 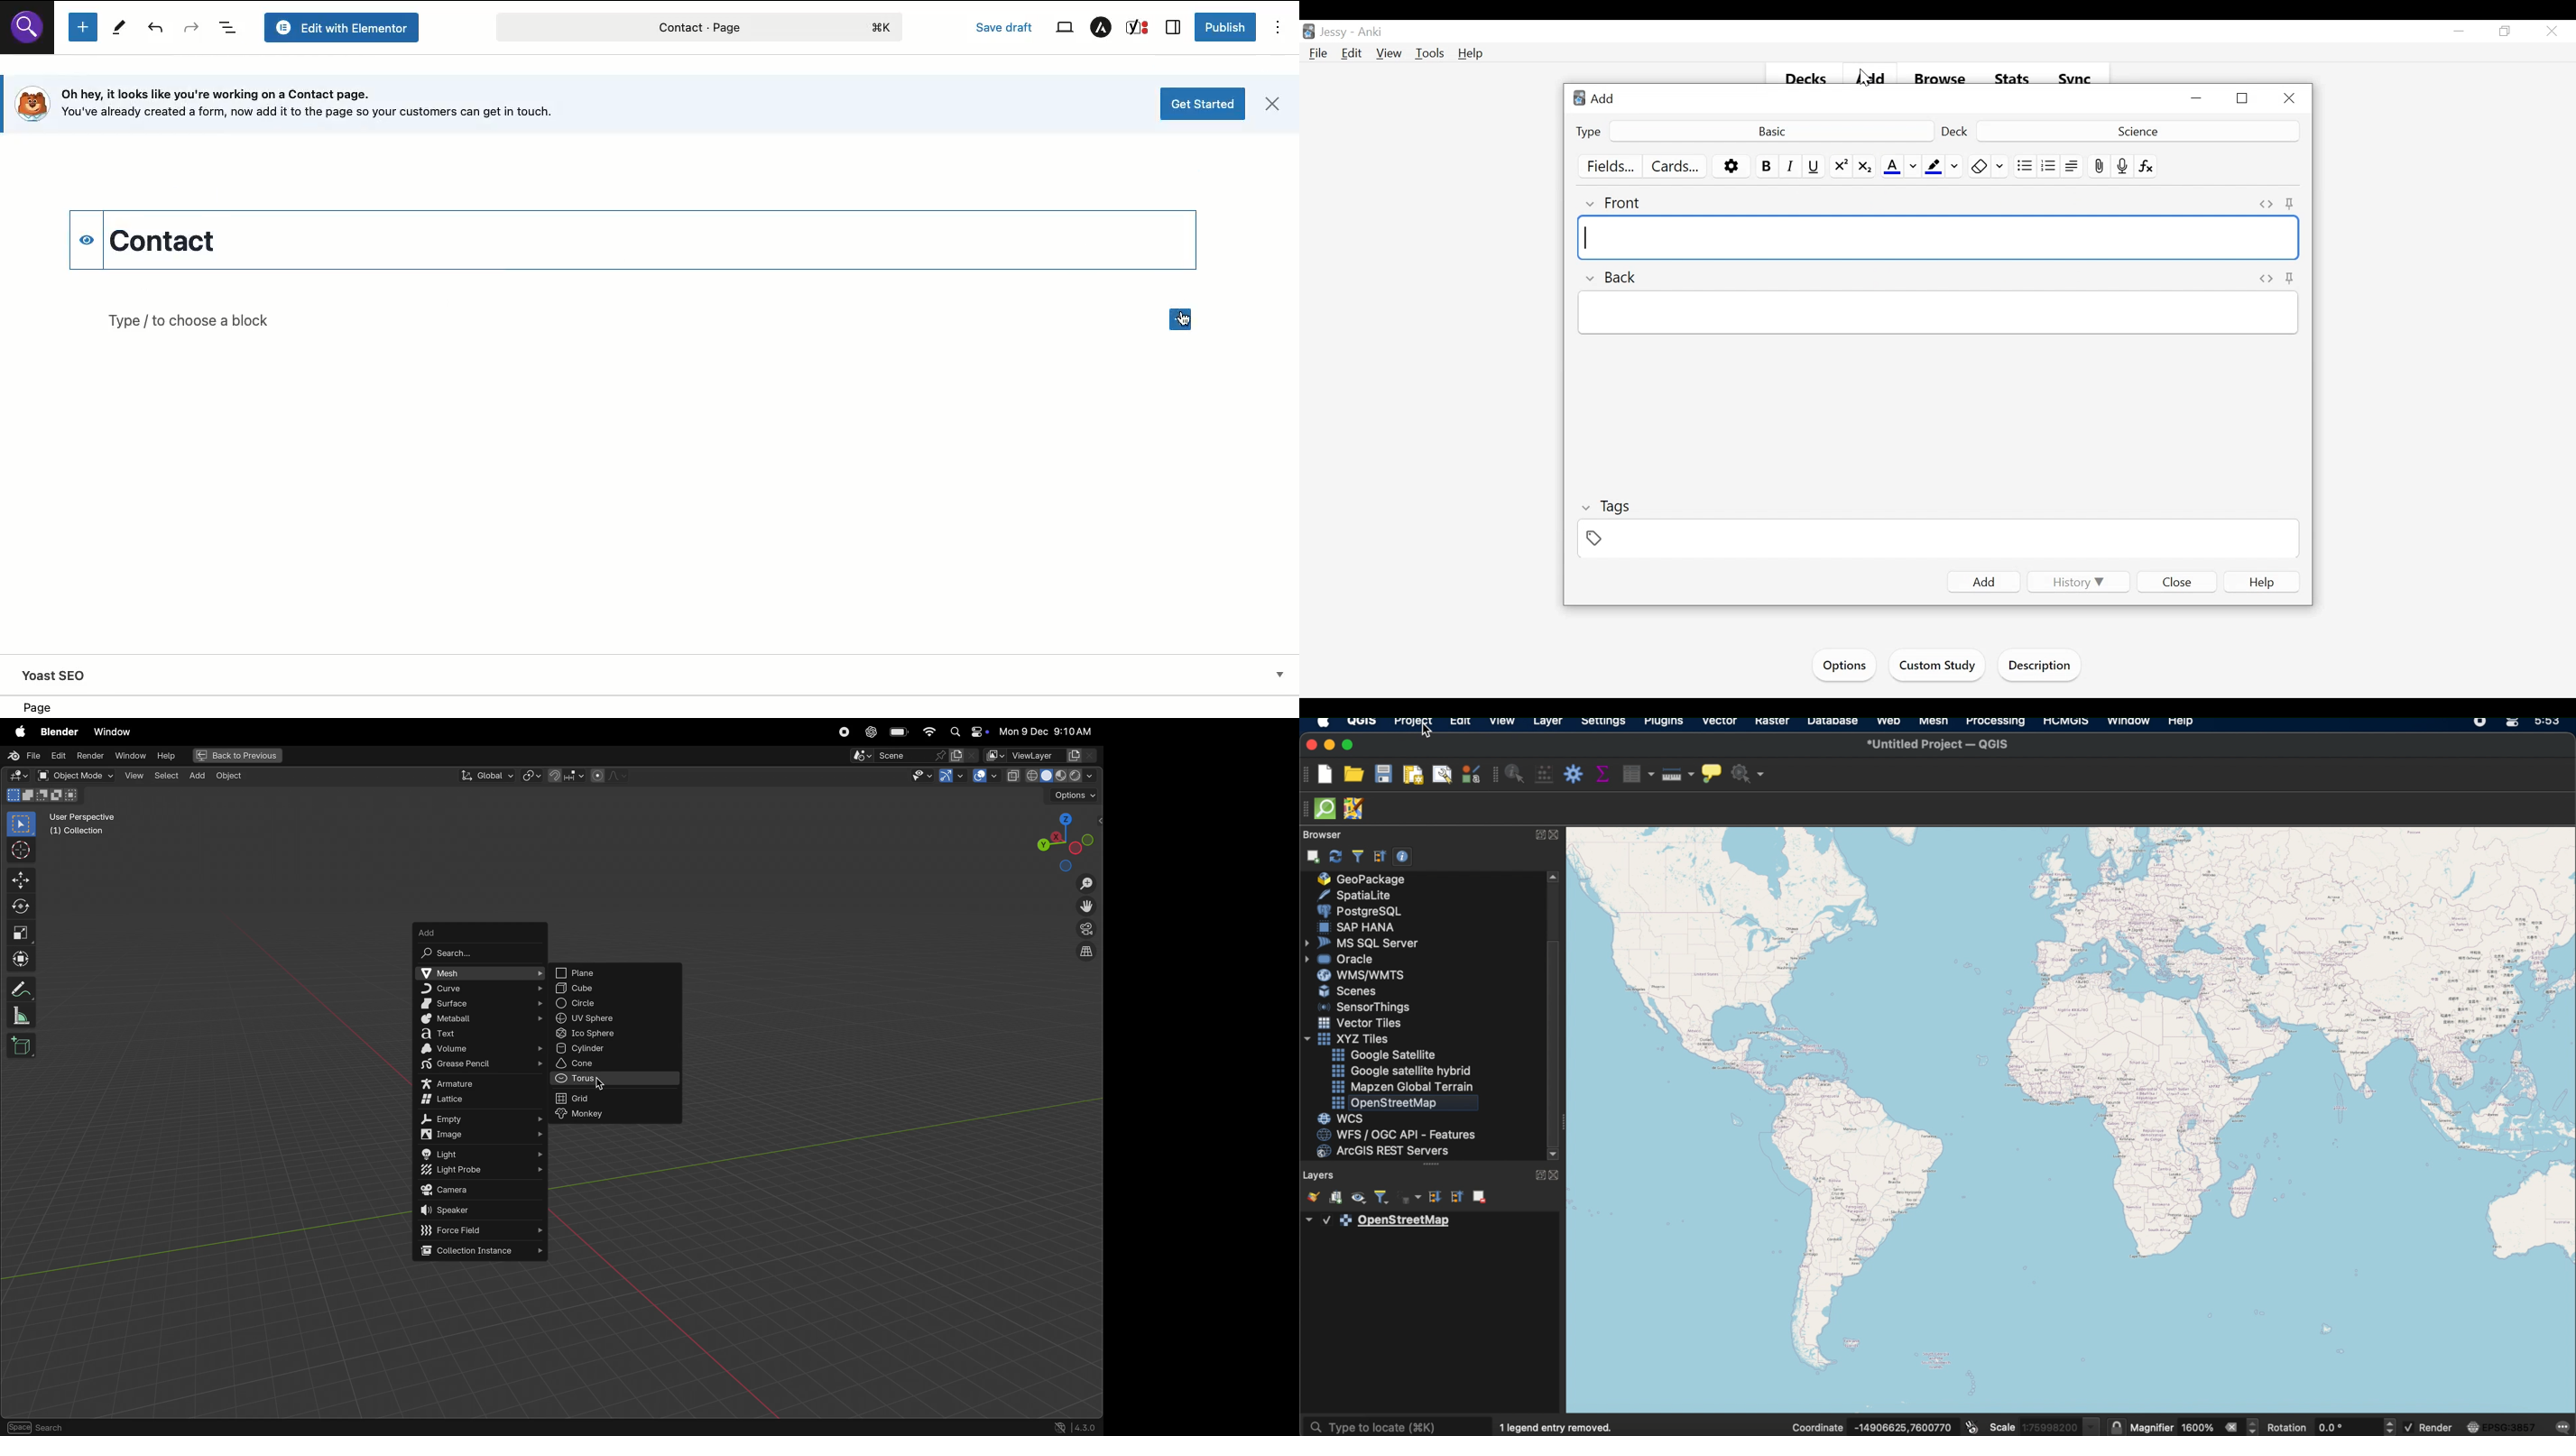 I want to click on Publish, so click(x=1224, y=27).